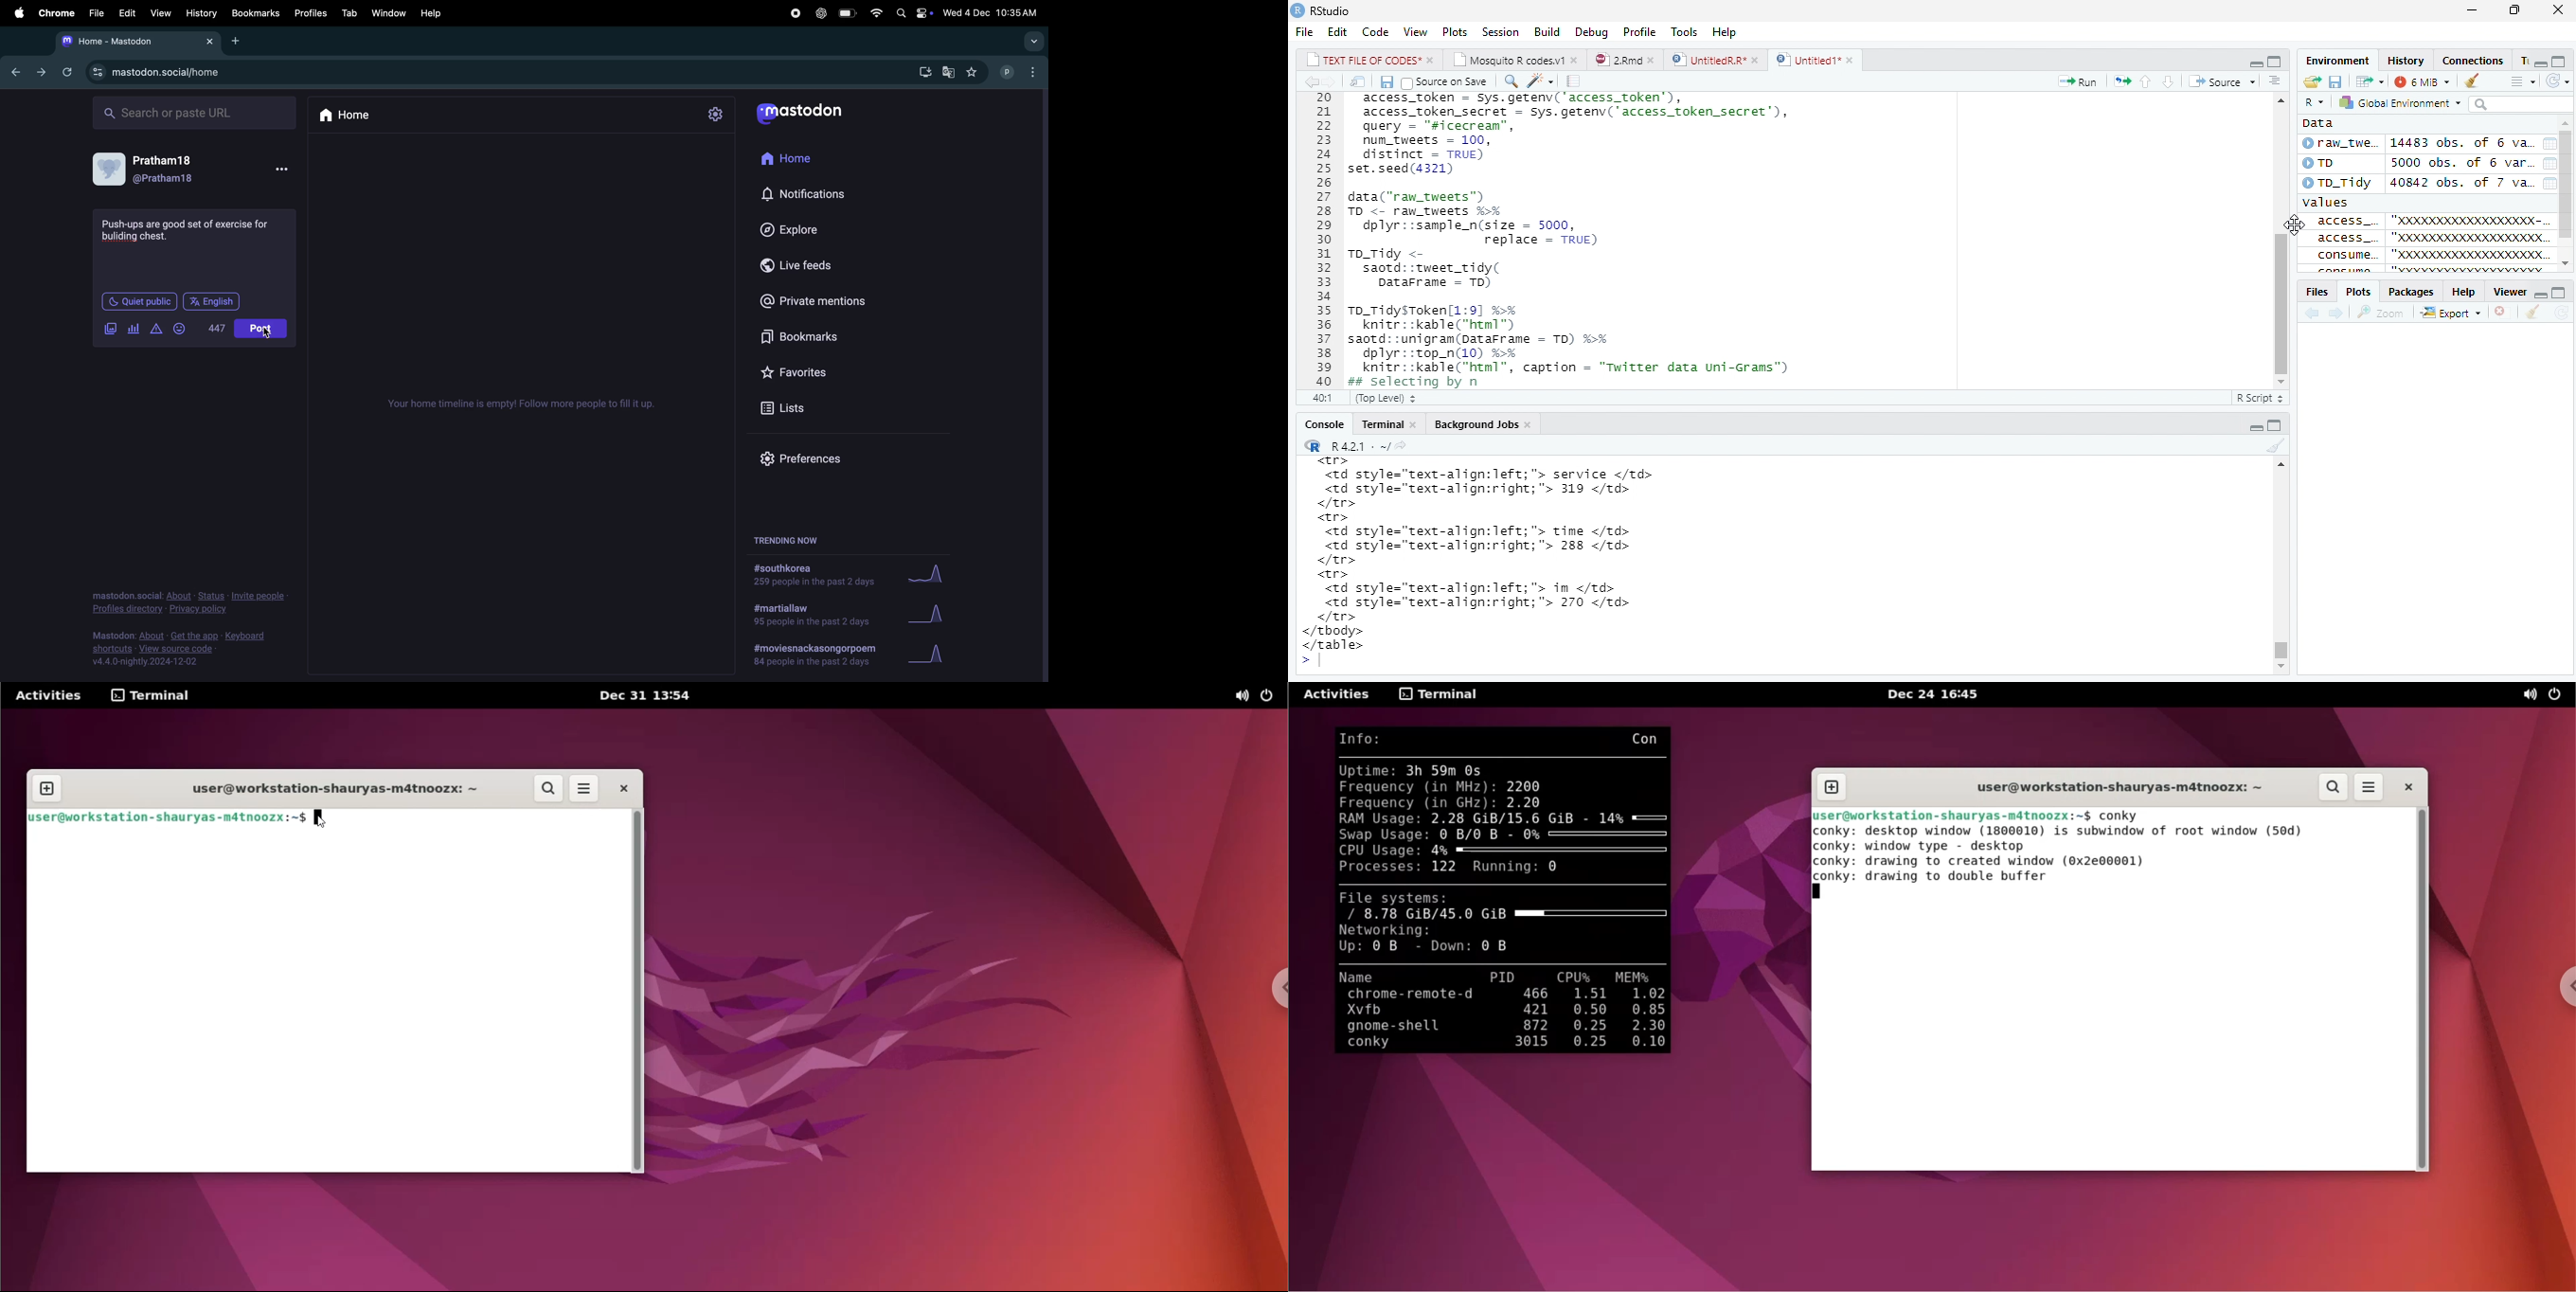  What do you see at coordinates (794, 336) in the screenshot?
I see `bookmarks` at bounding box center [794, 336].